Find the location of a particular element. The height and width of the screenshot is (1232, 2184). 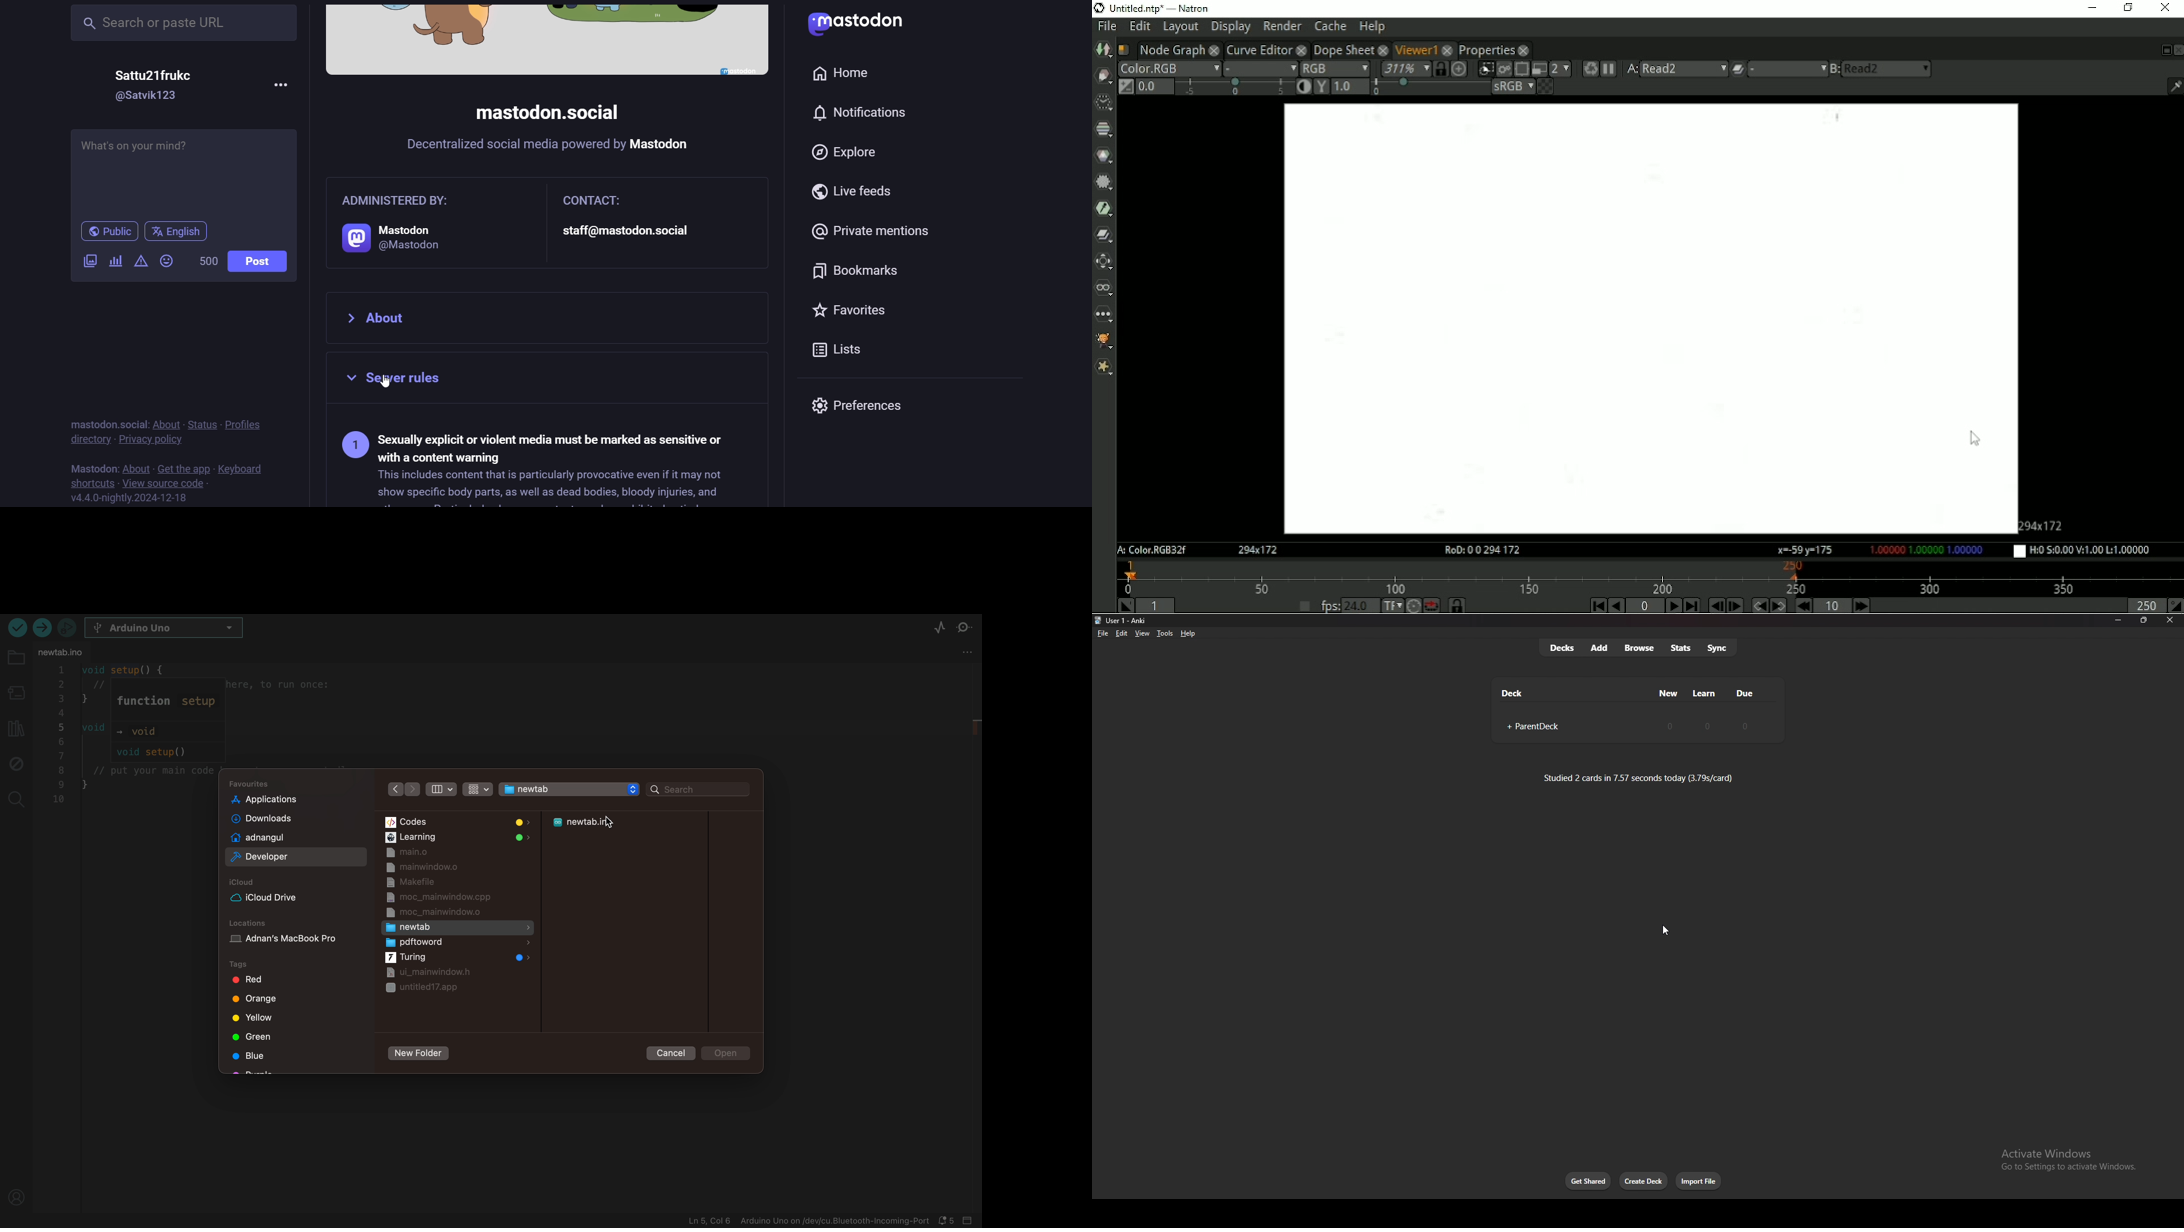

server rules is located at coordinates (549, 381).